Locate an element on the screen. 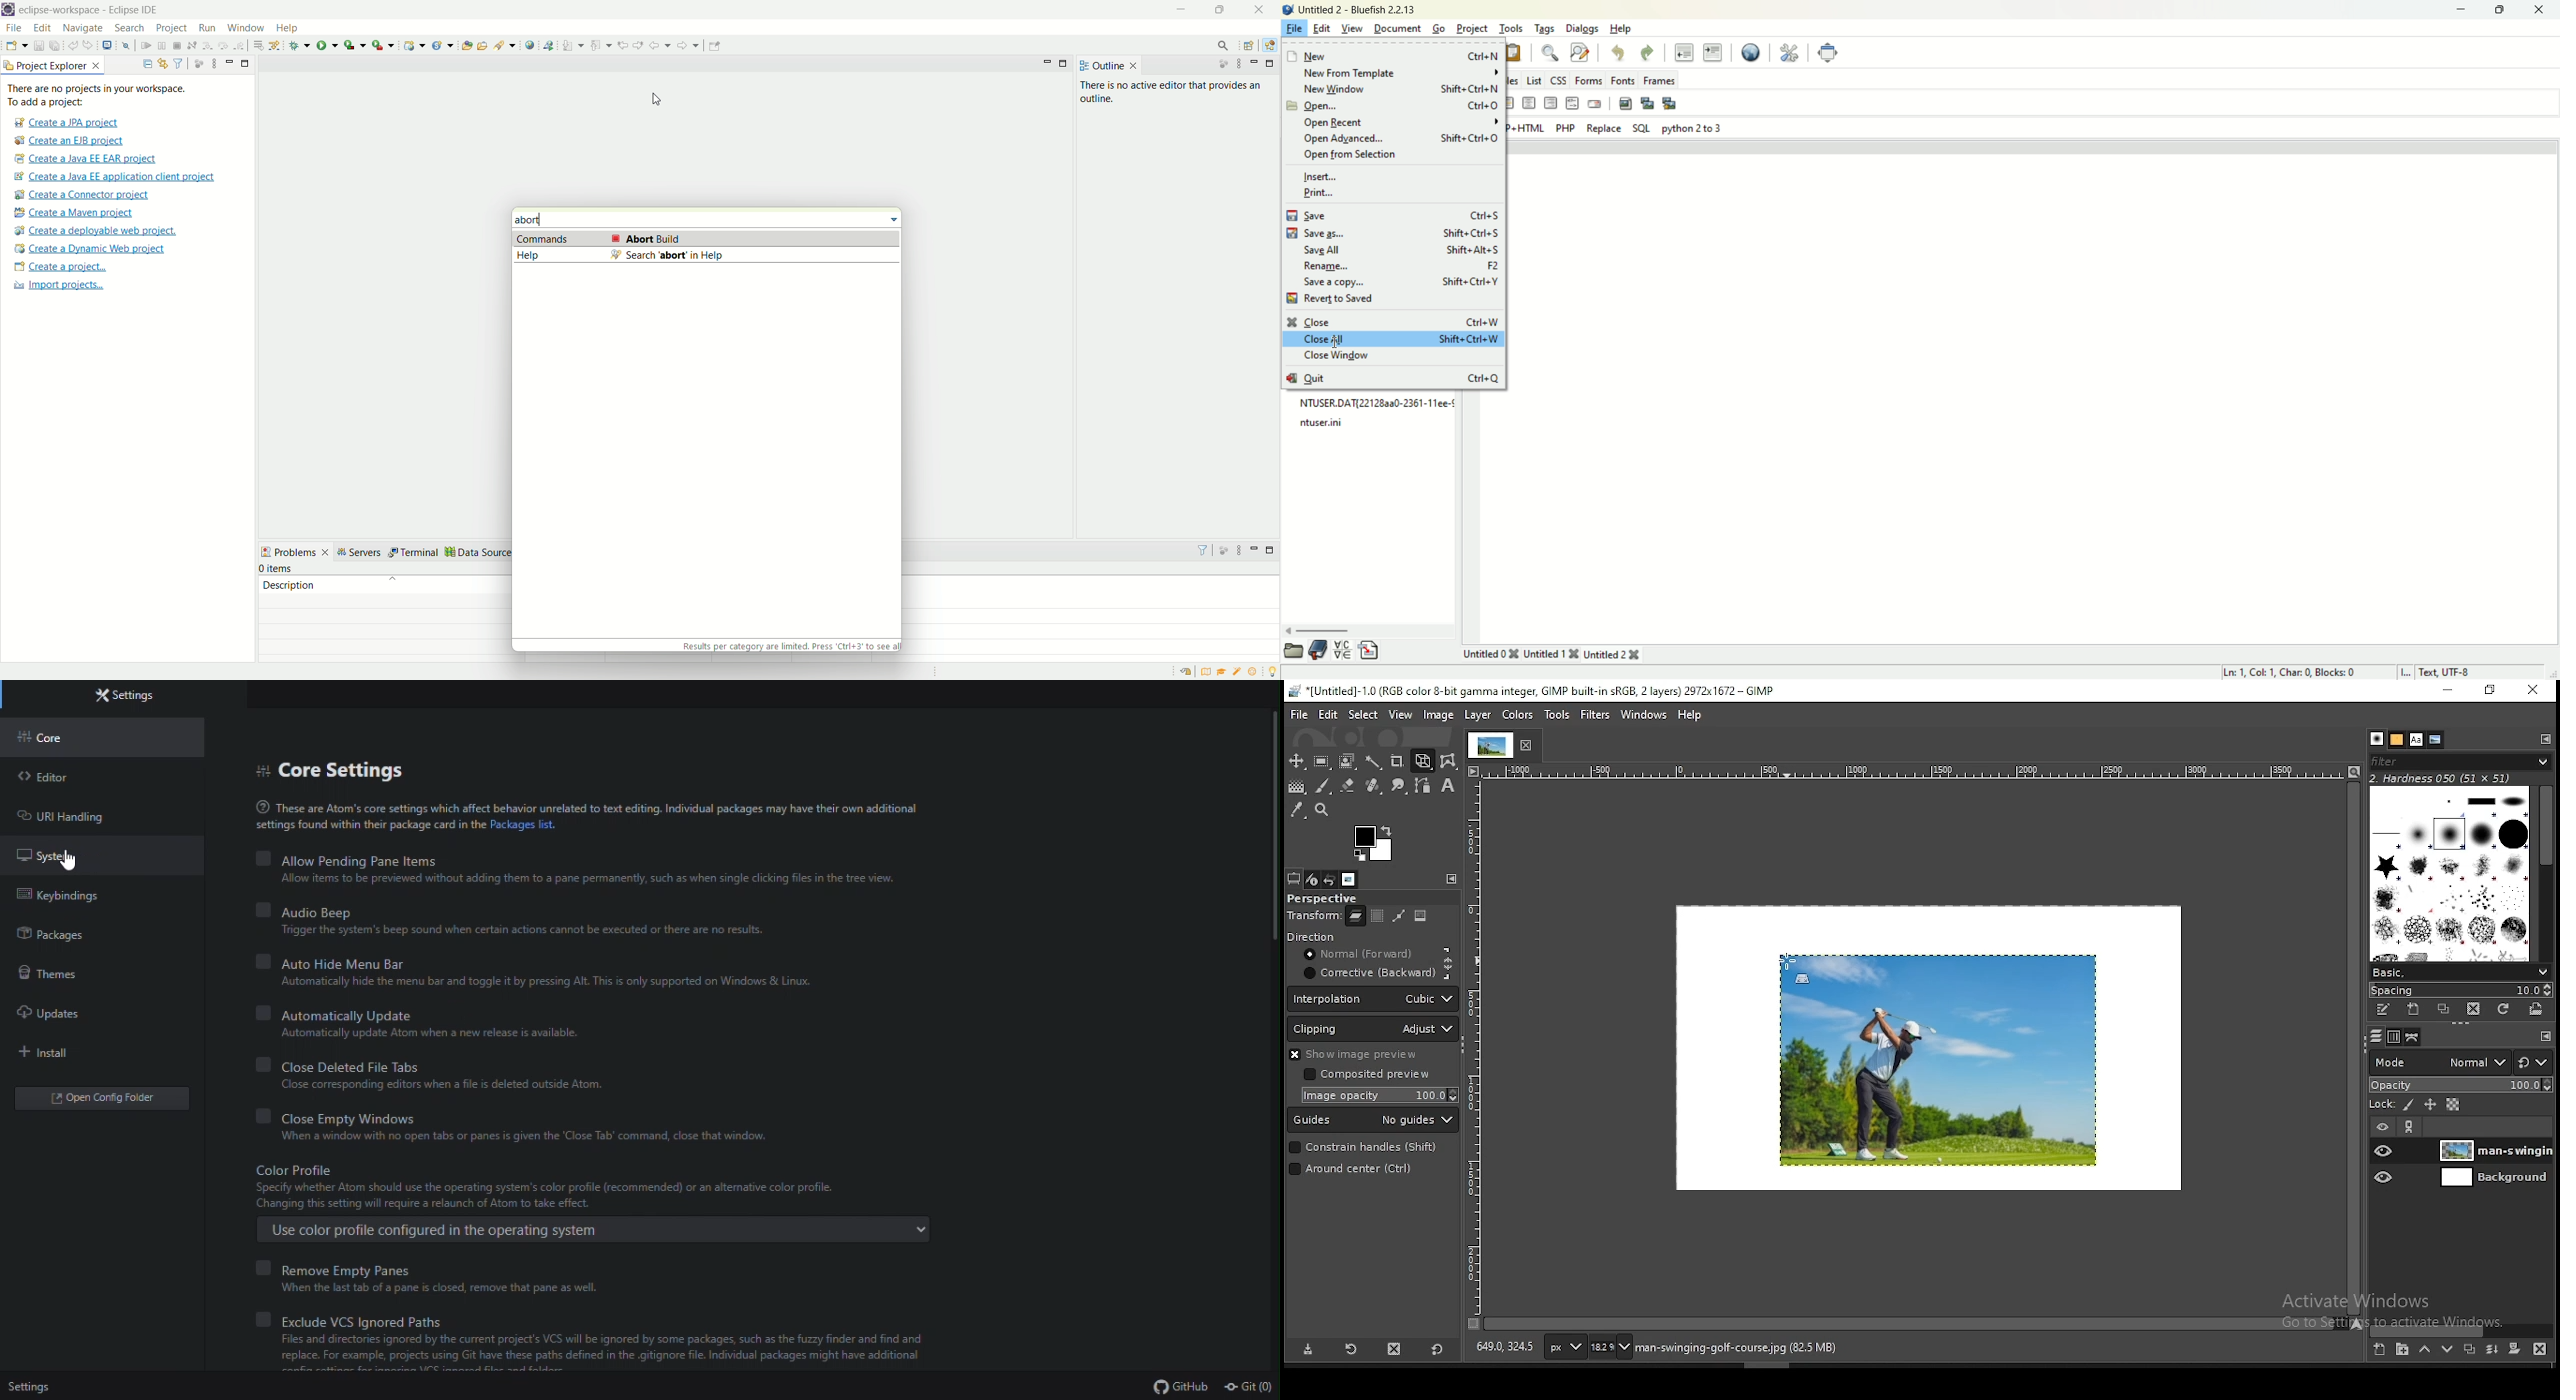 This screenshot has width=2576, height=1400. text, UTF-8 is located at coordinates (2459, 672).